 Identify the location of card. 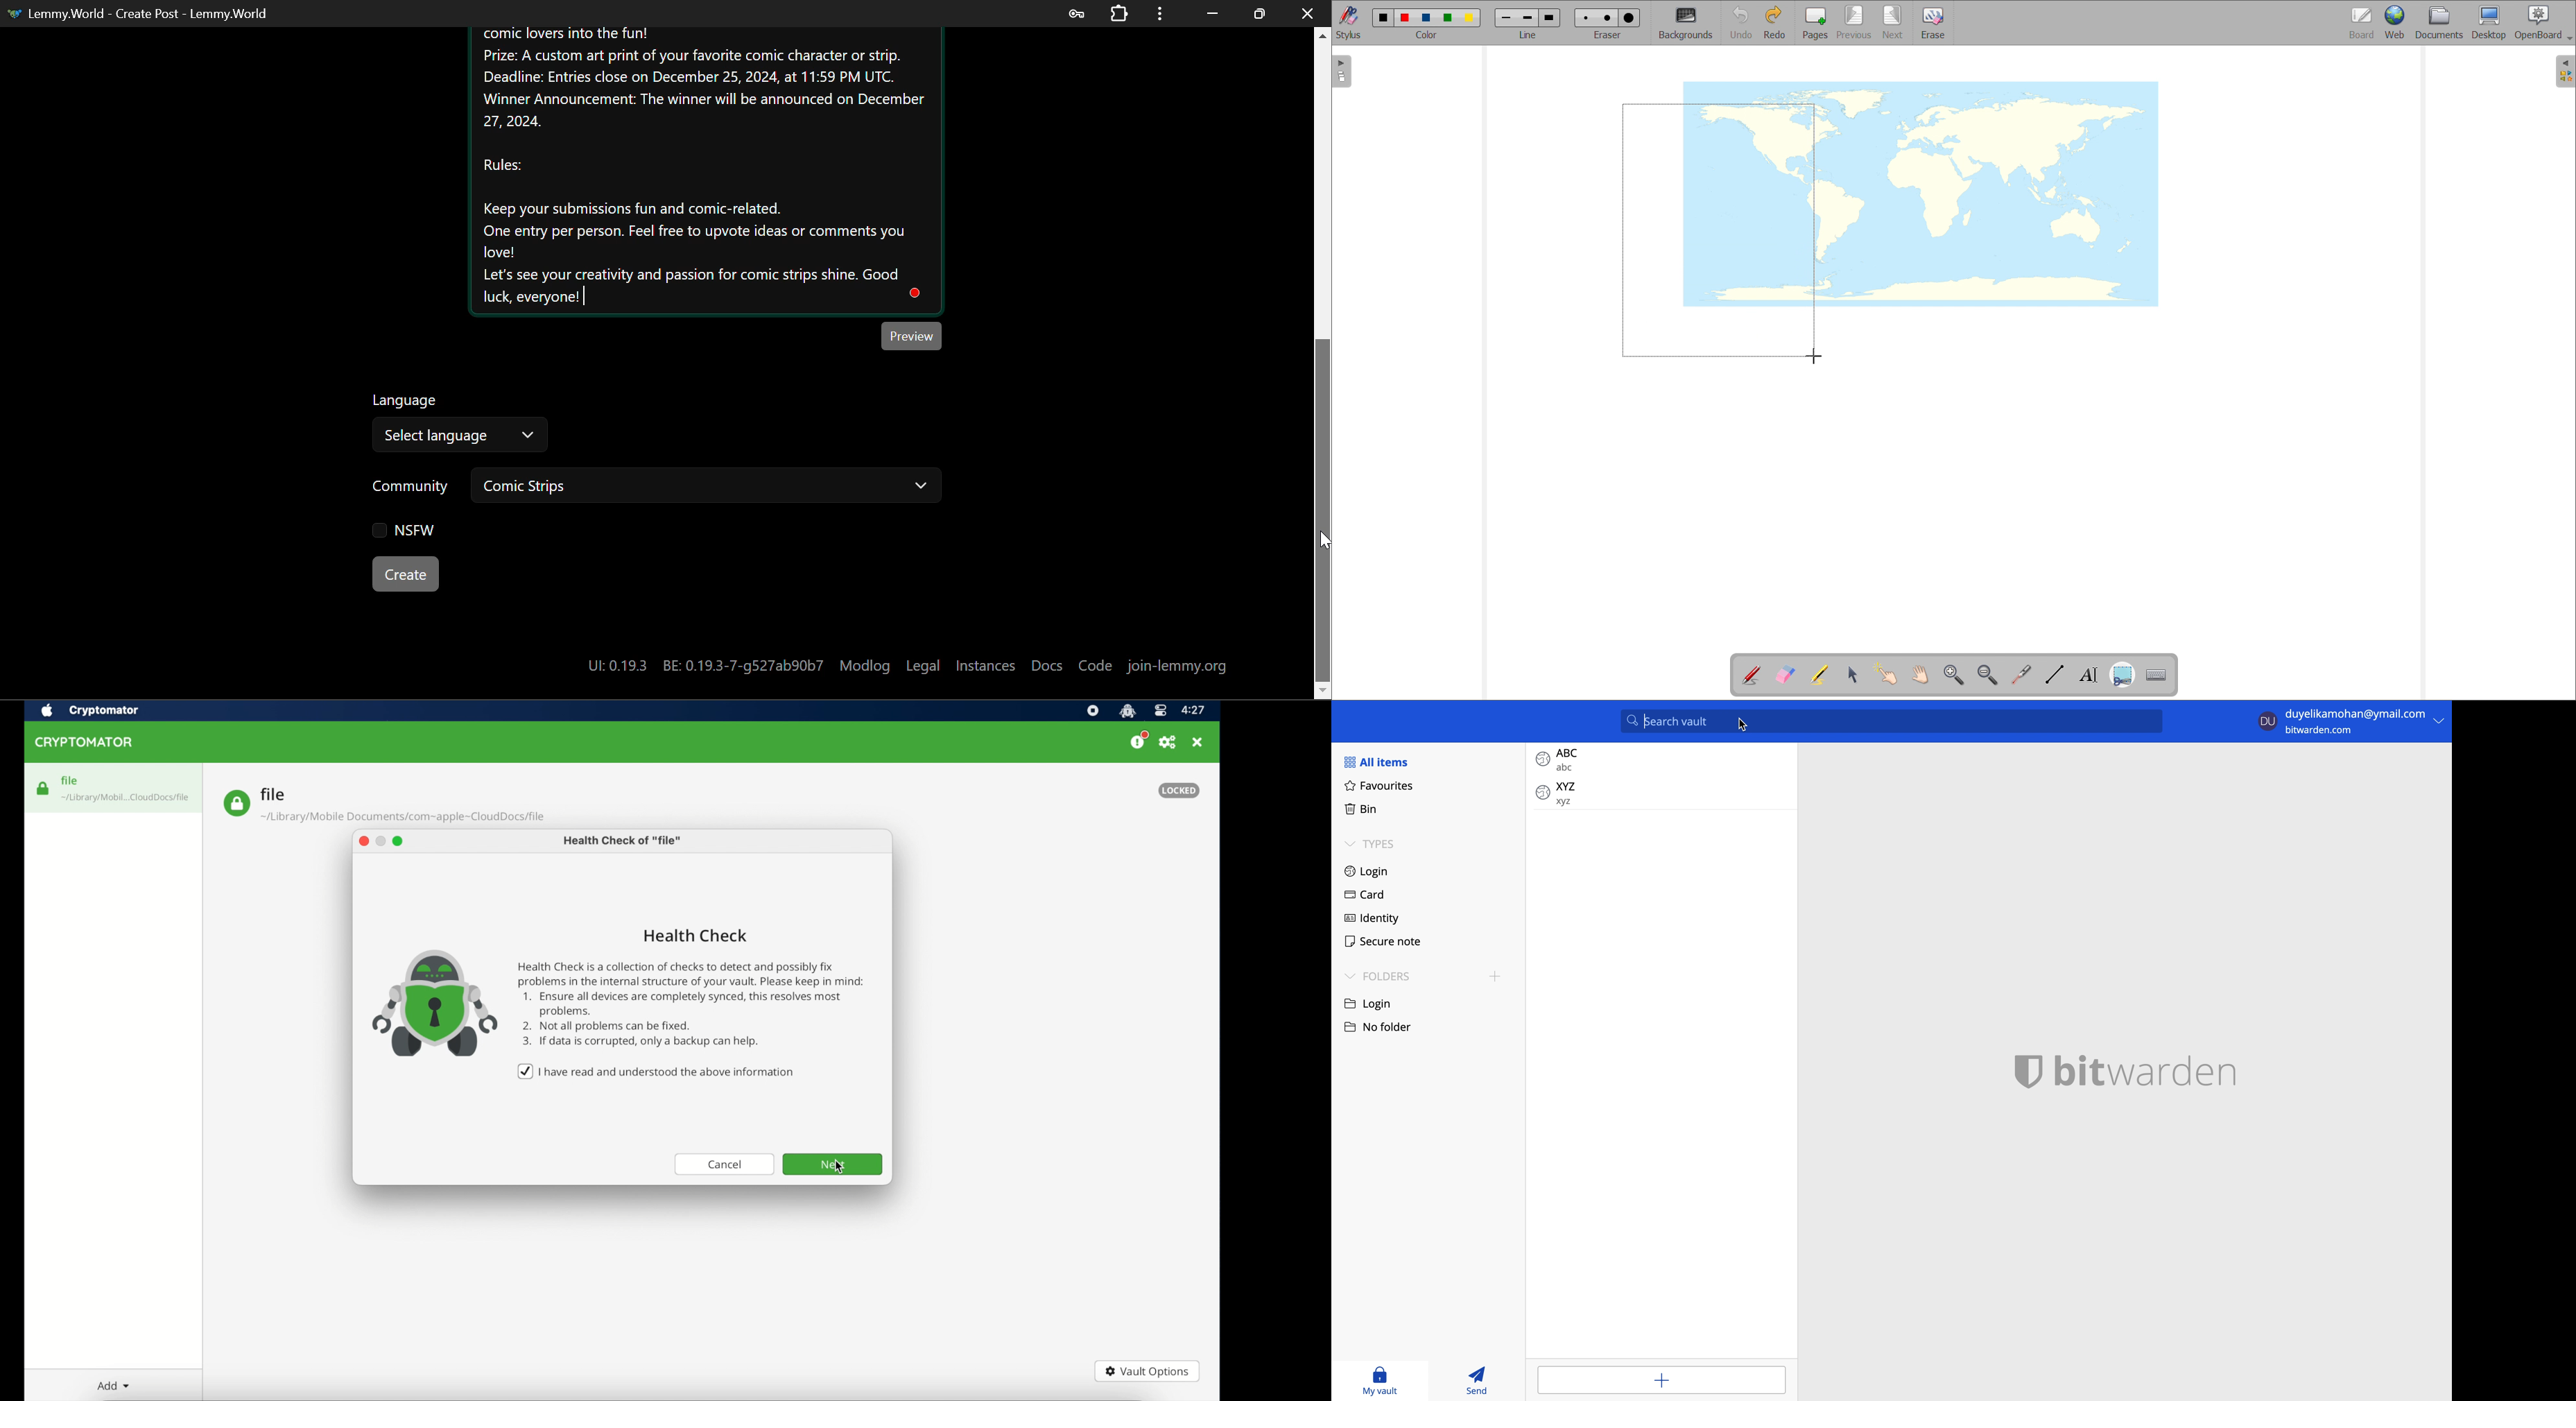
(1366, 895).